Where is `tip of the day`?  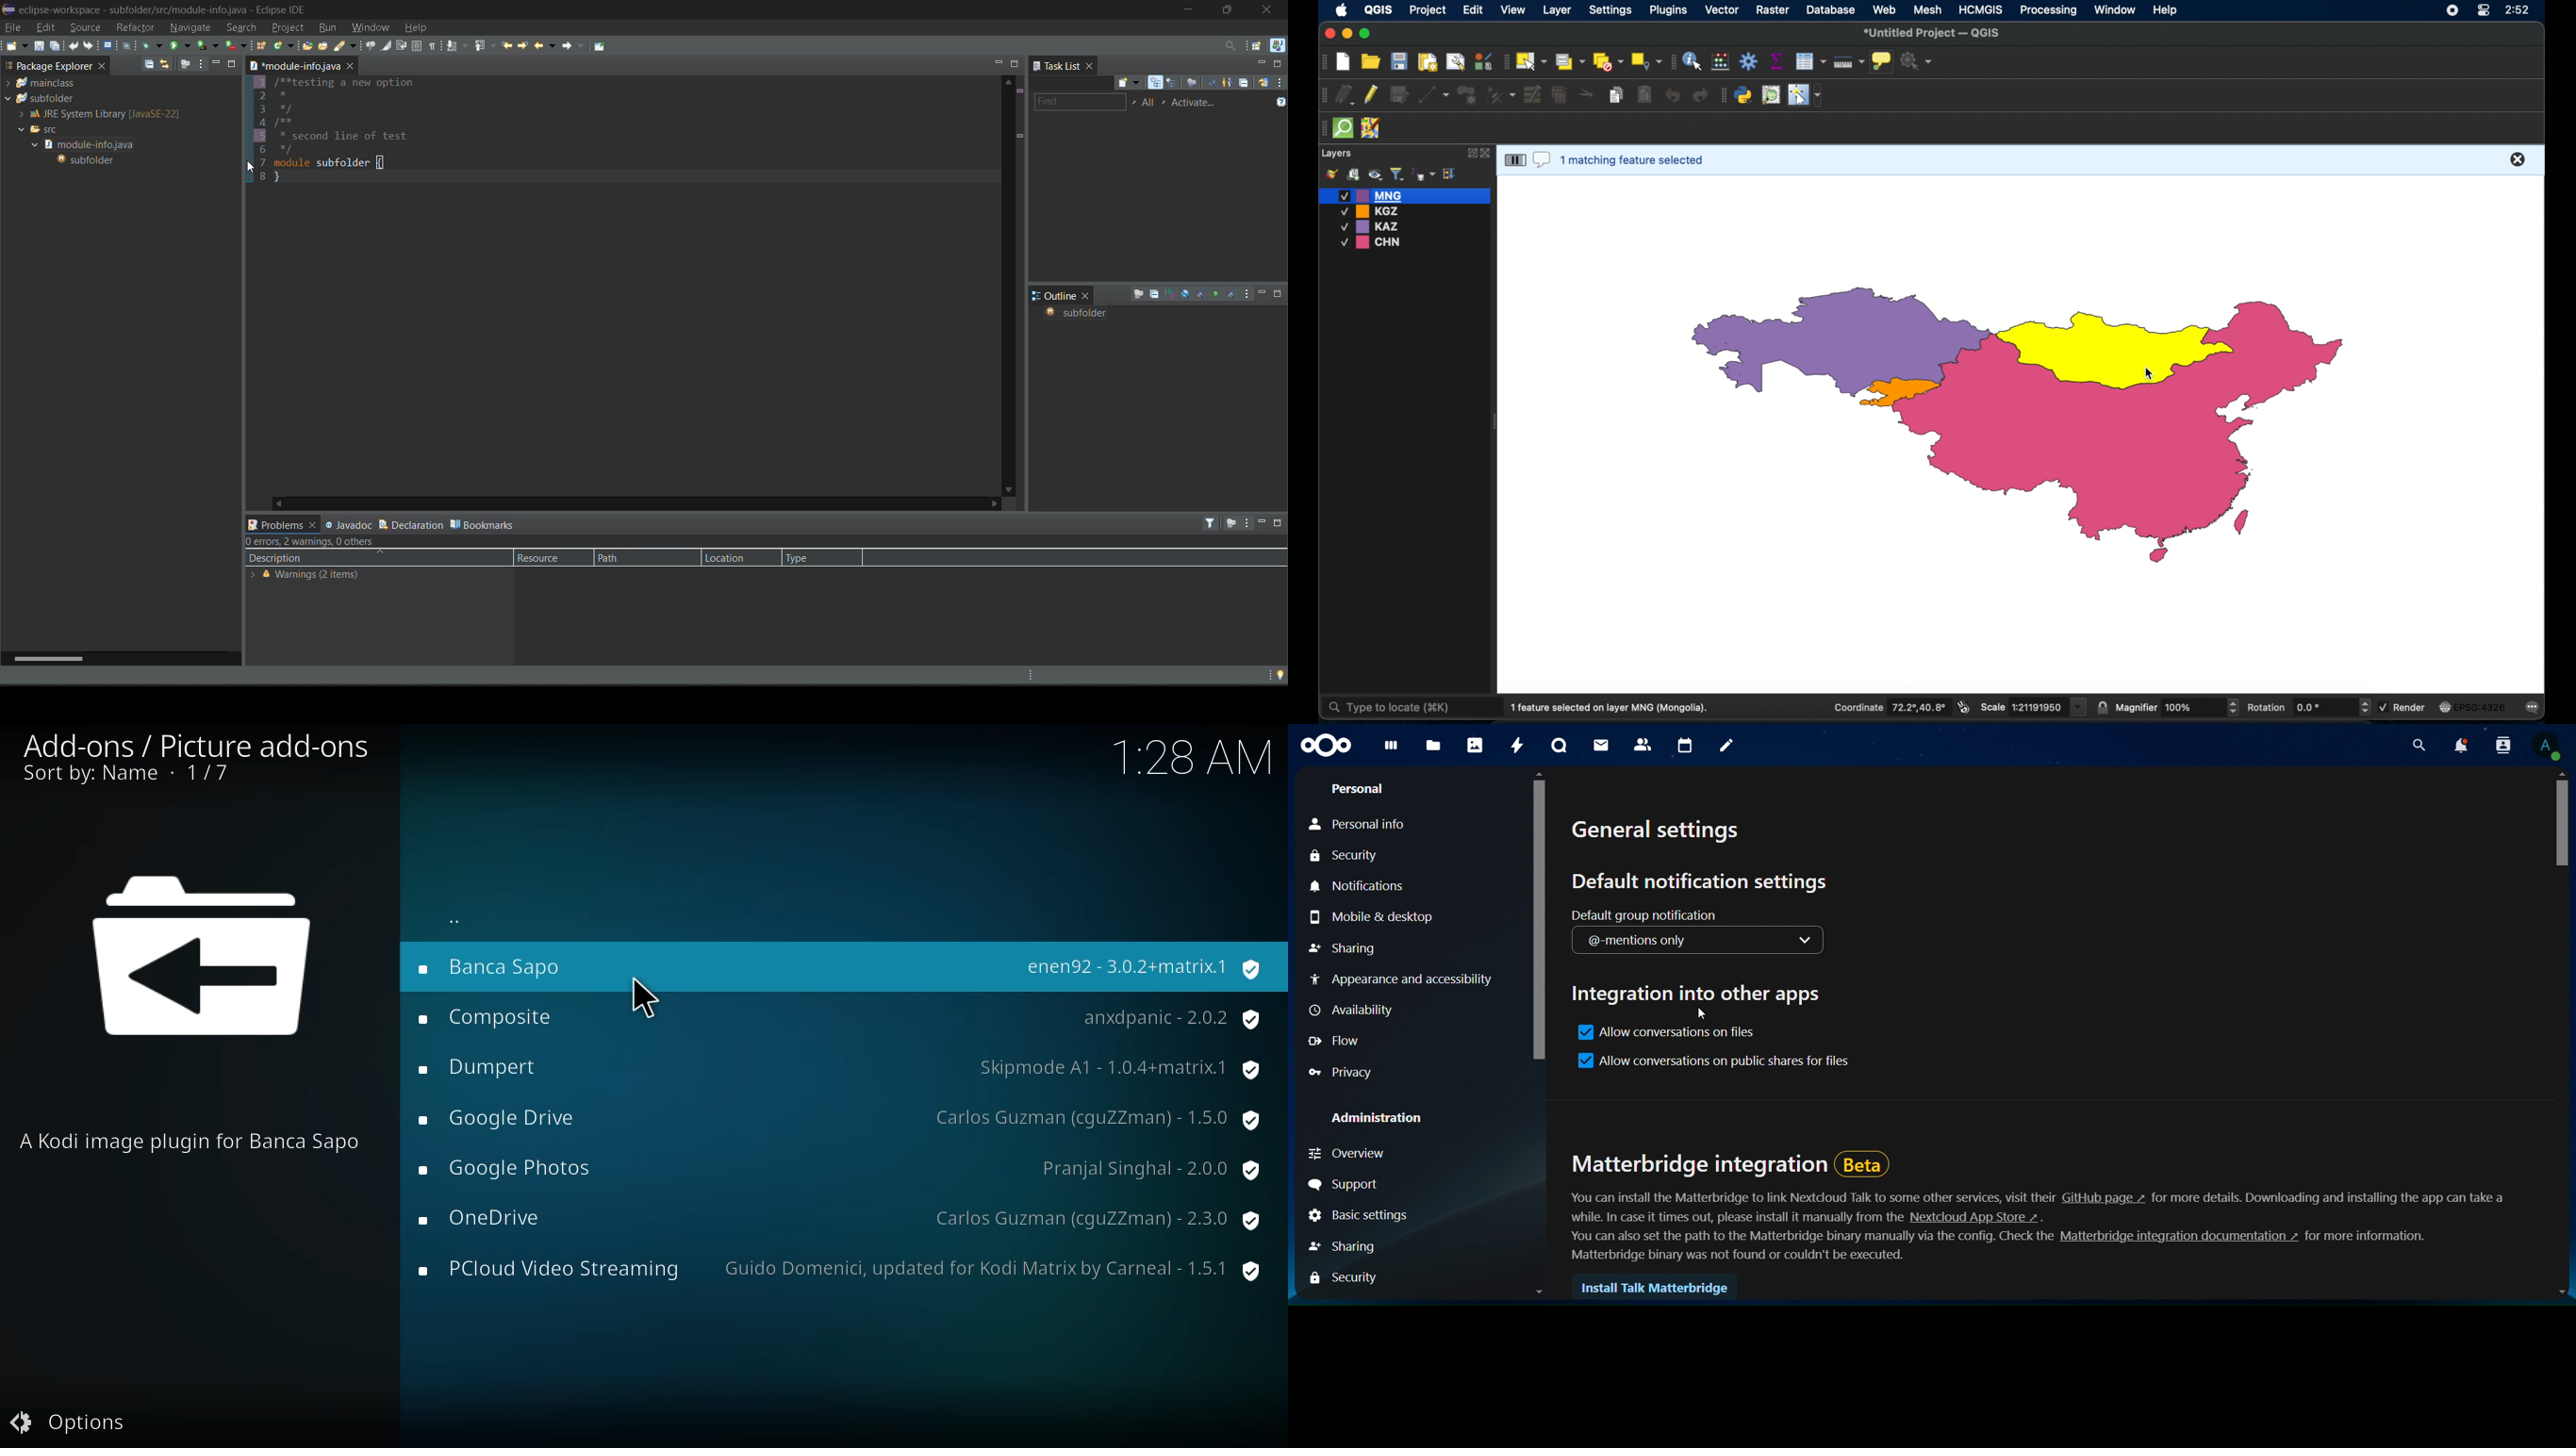 tip of the day is located at coordinates (1275, 675).